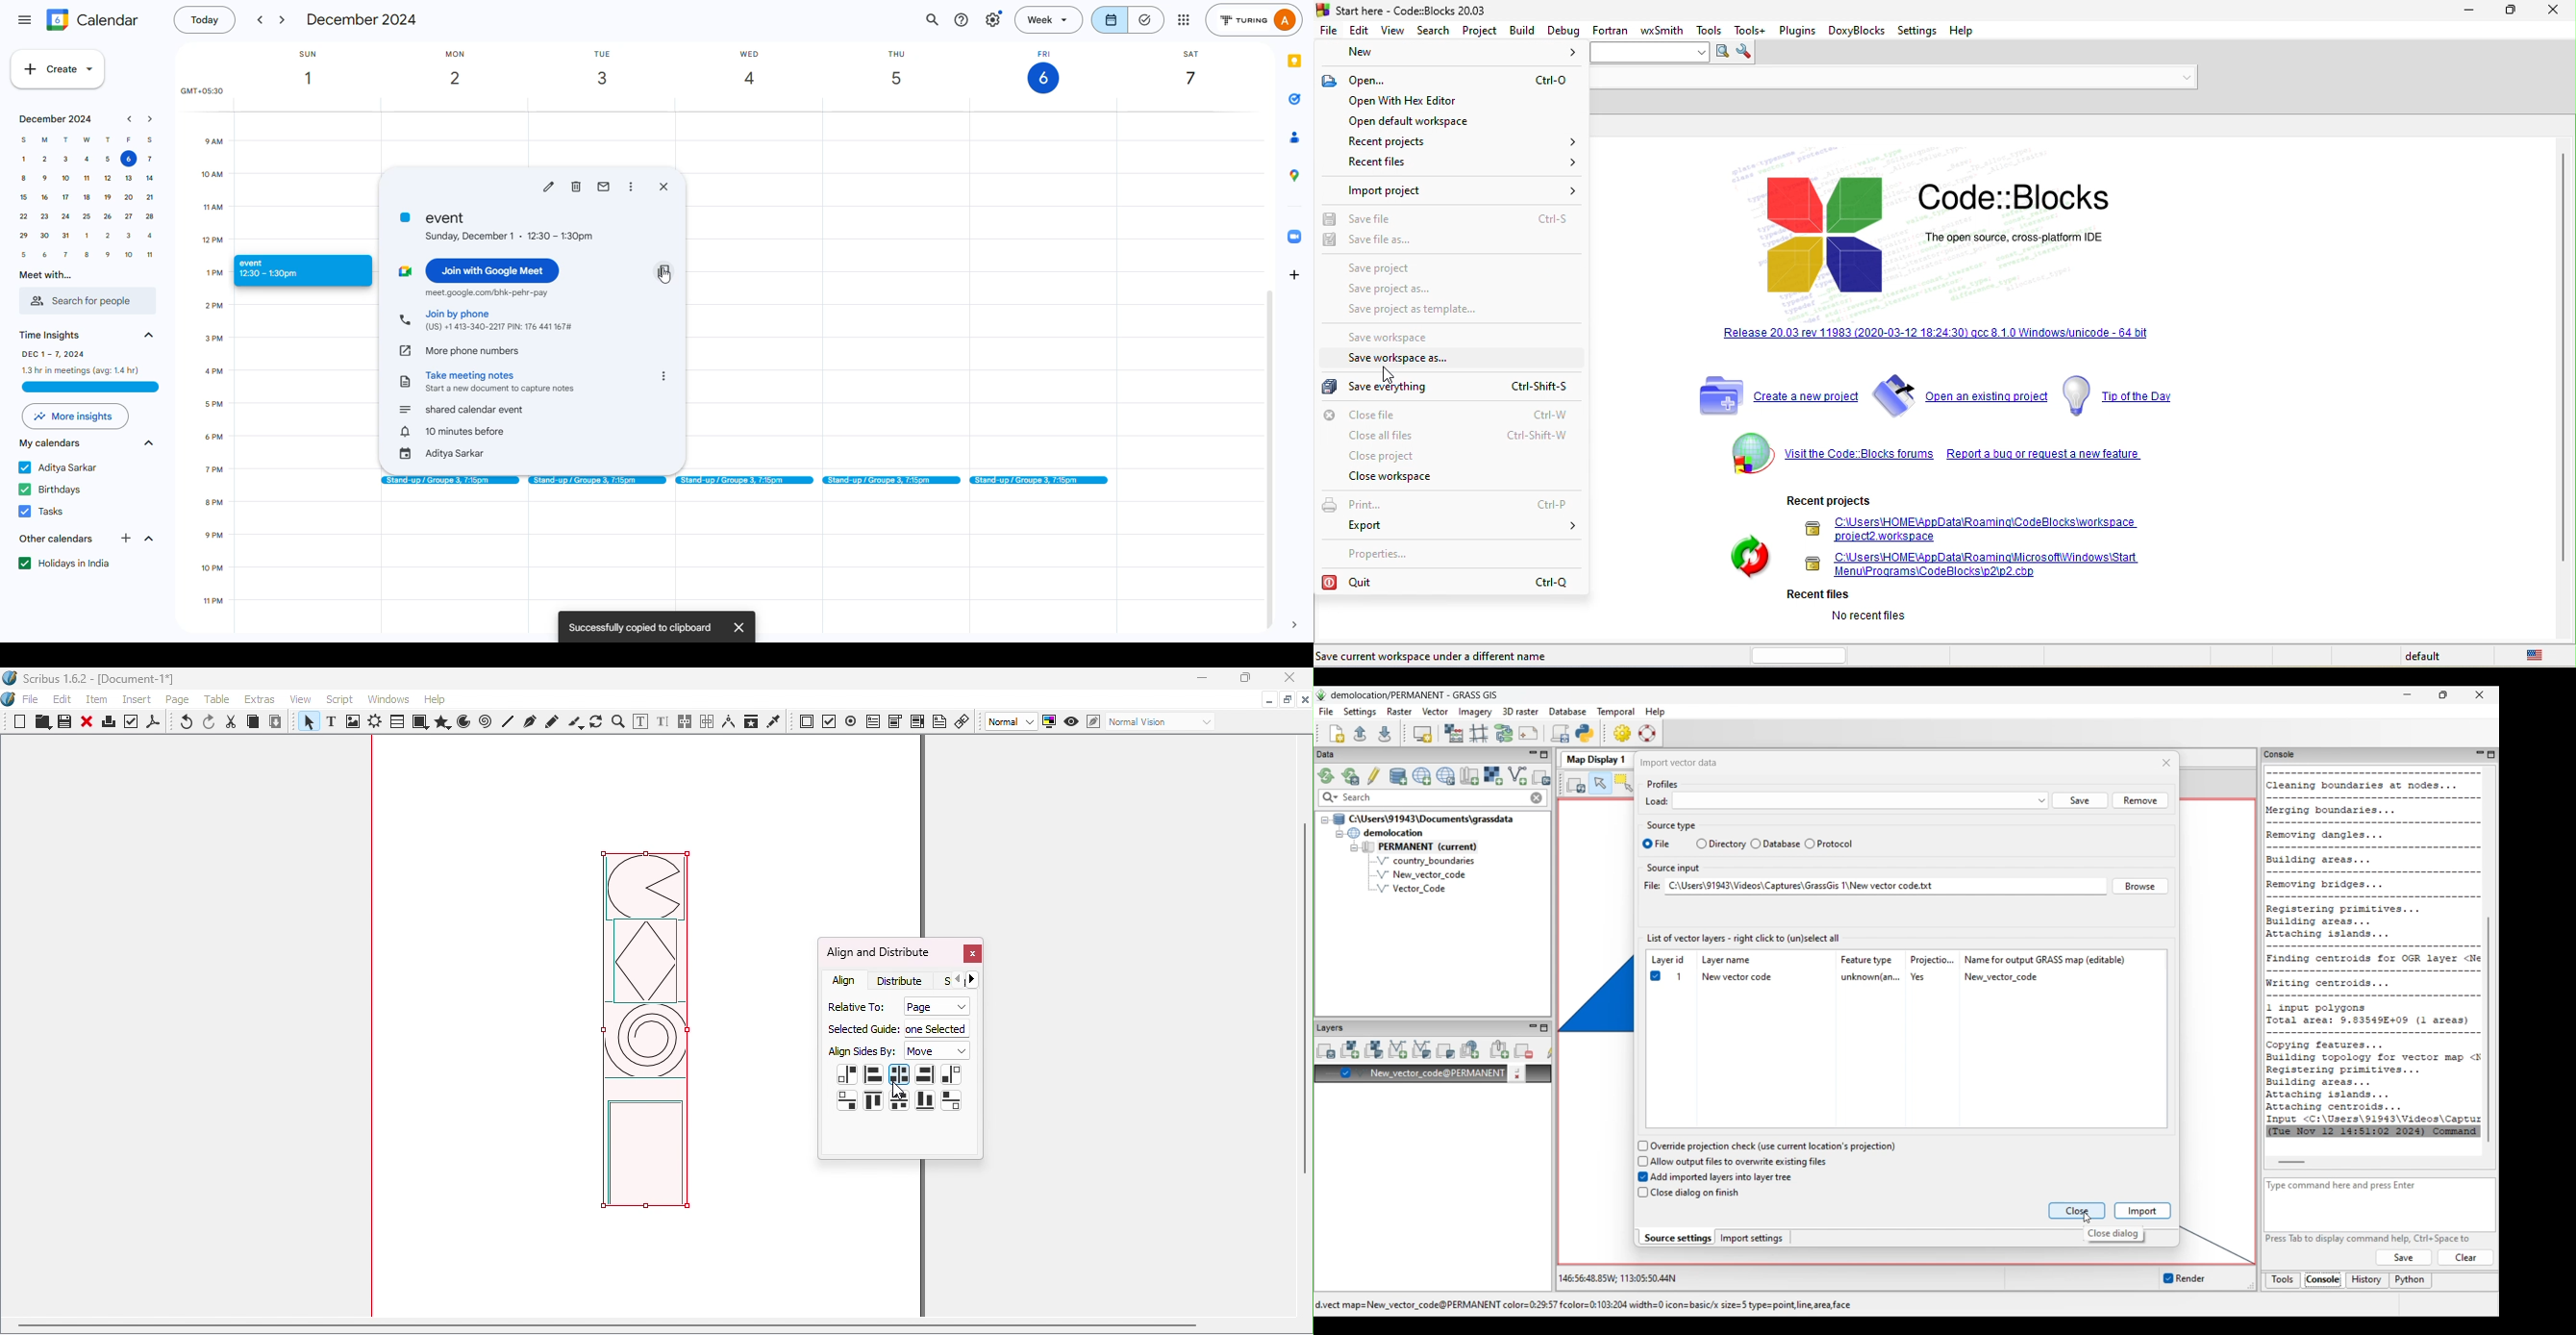 Image resolution: width=2576 pixels, height=1344 pixels. Describe the element at coordinates (220, 700) in the screenshot. I see `Table` at that location.